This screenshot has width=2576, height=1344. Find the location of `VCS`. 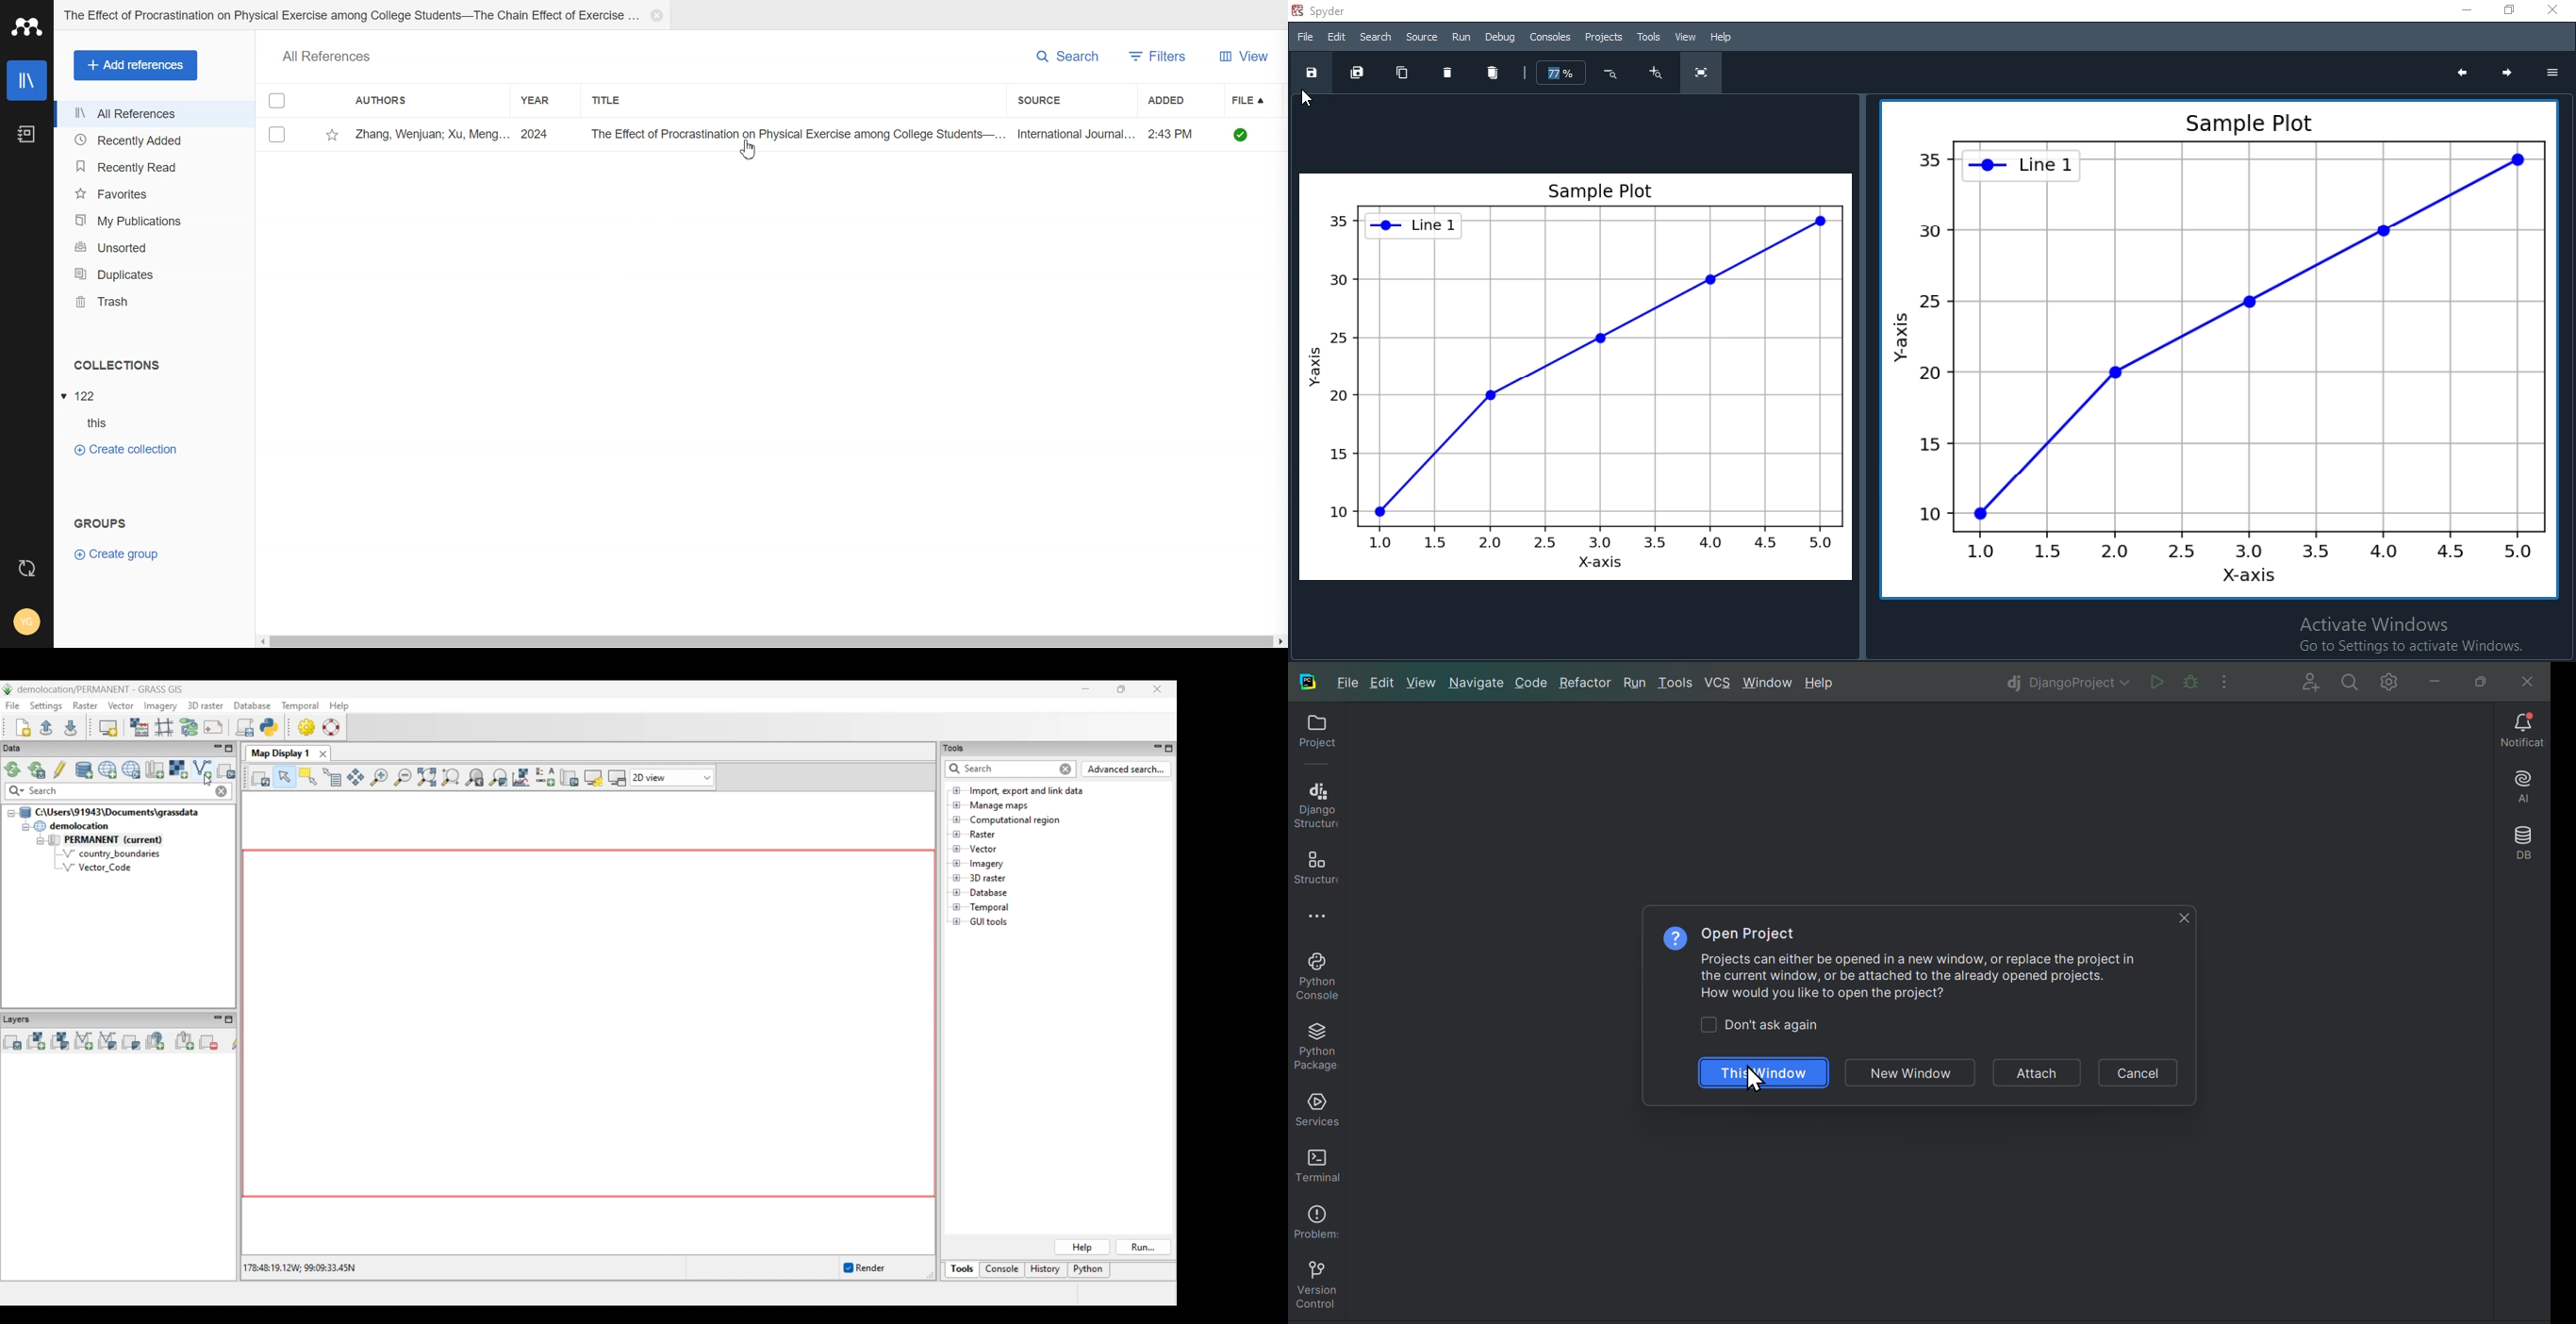

VCS is located at coordinates (1720, 681).